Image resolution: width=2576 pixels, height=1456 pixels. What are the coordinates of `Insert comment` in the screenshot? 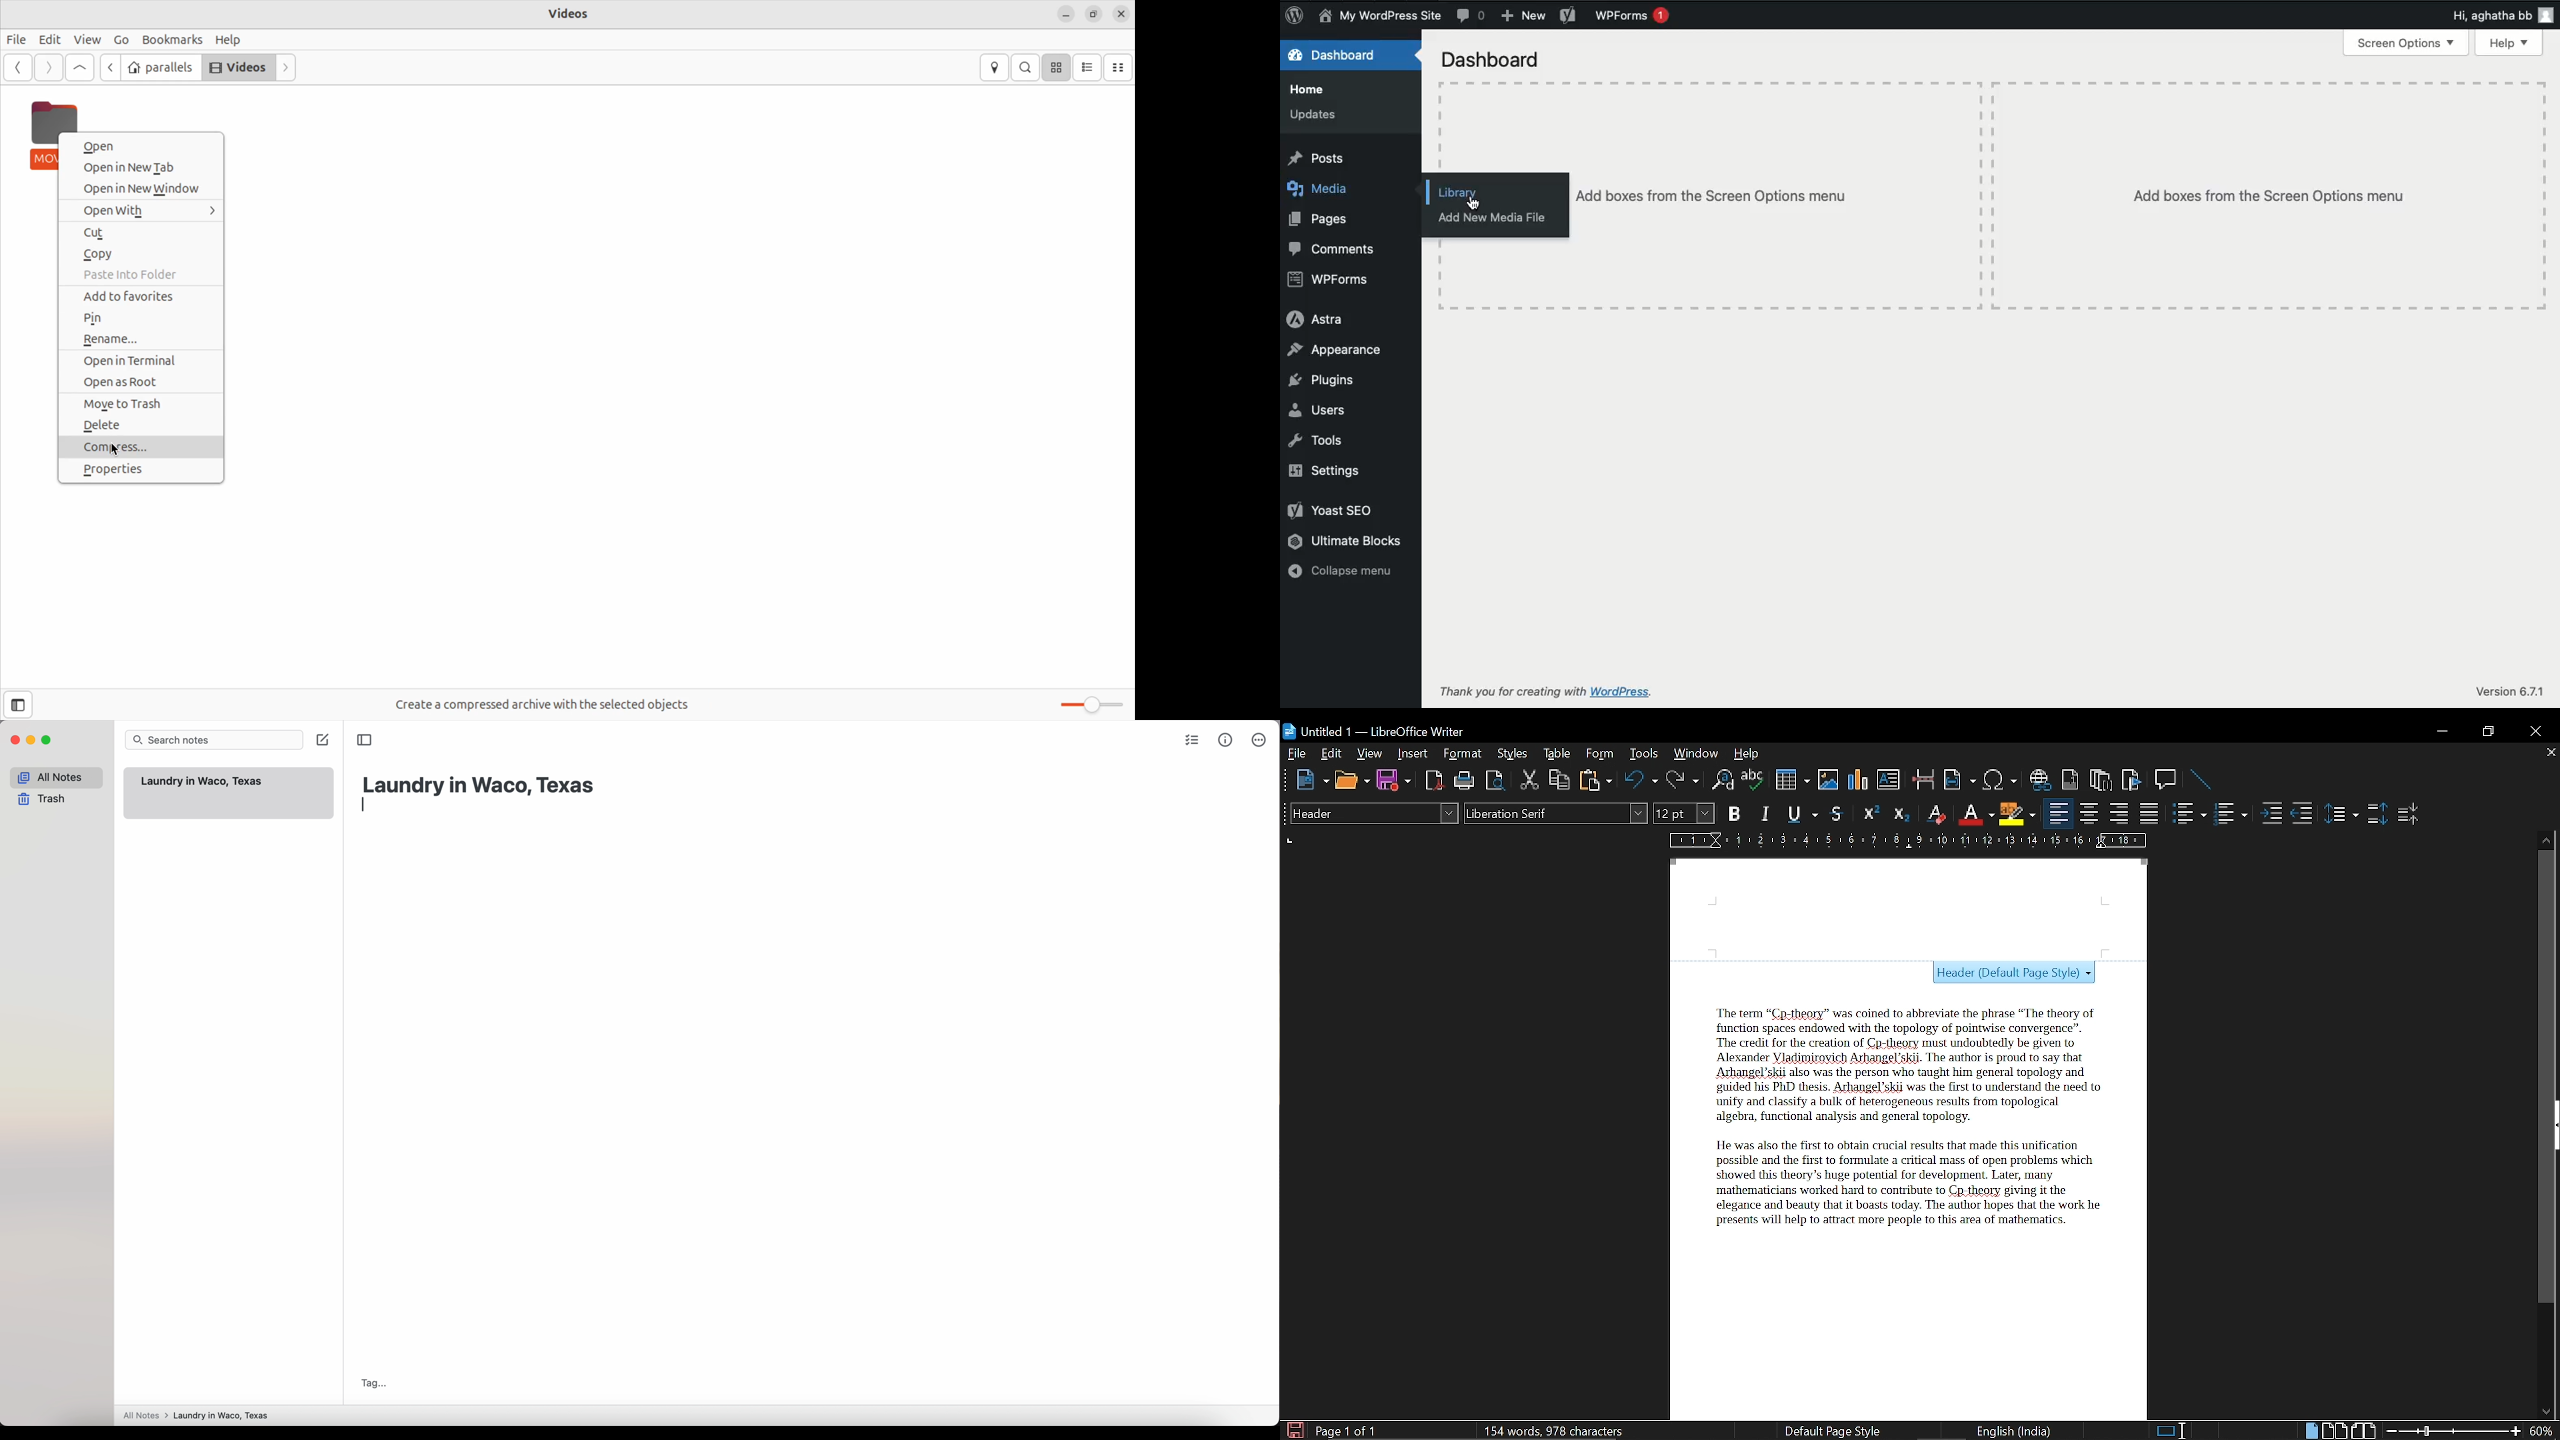 It's located at (2168, 780).